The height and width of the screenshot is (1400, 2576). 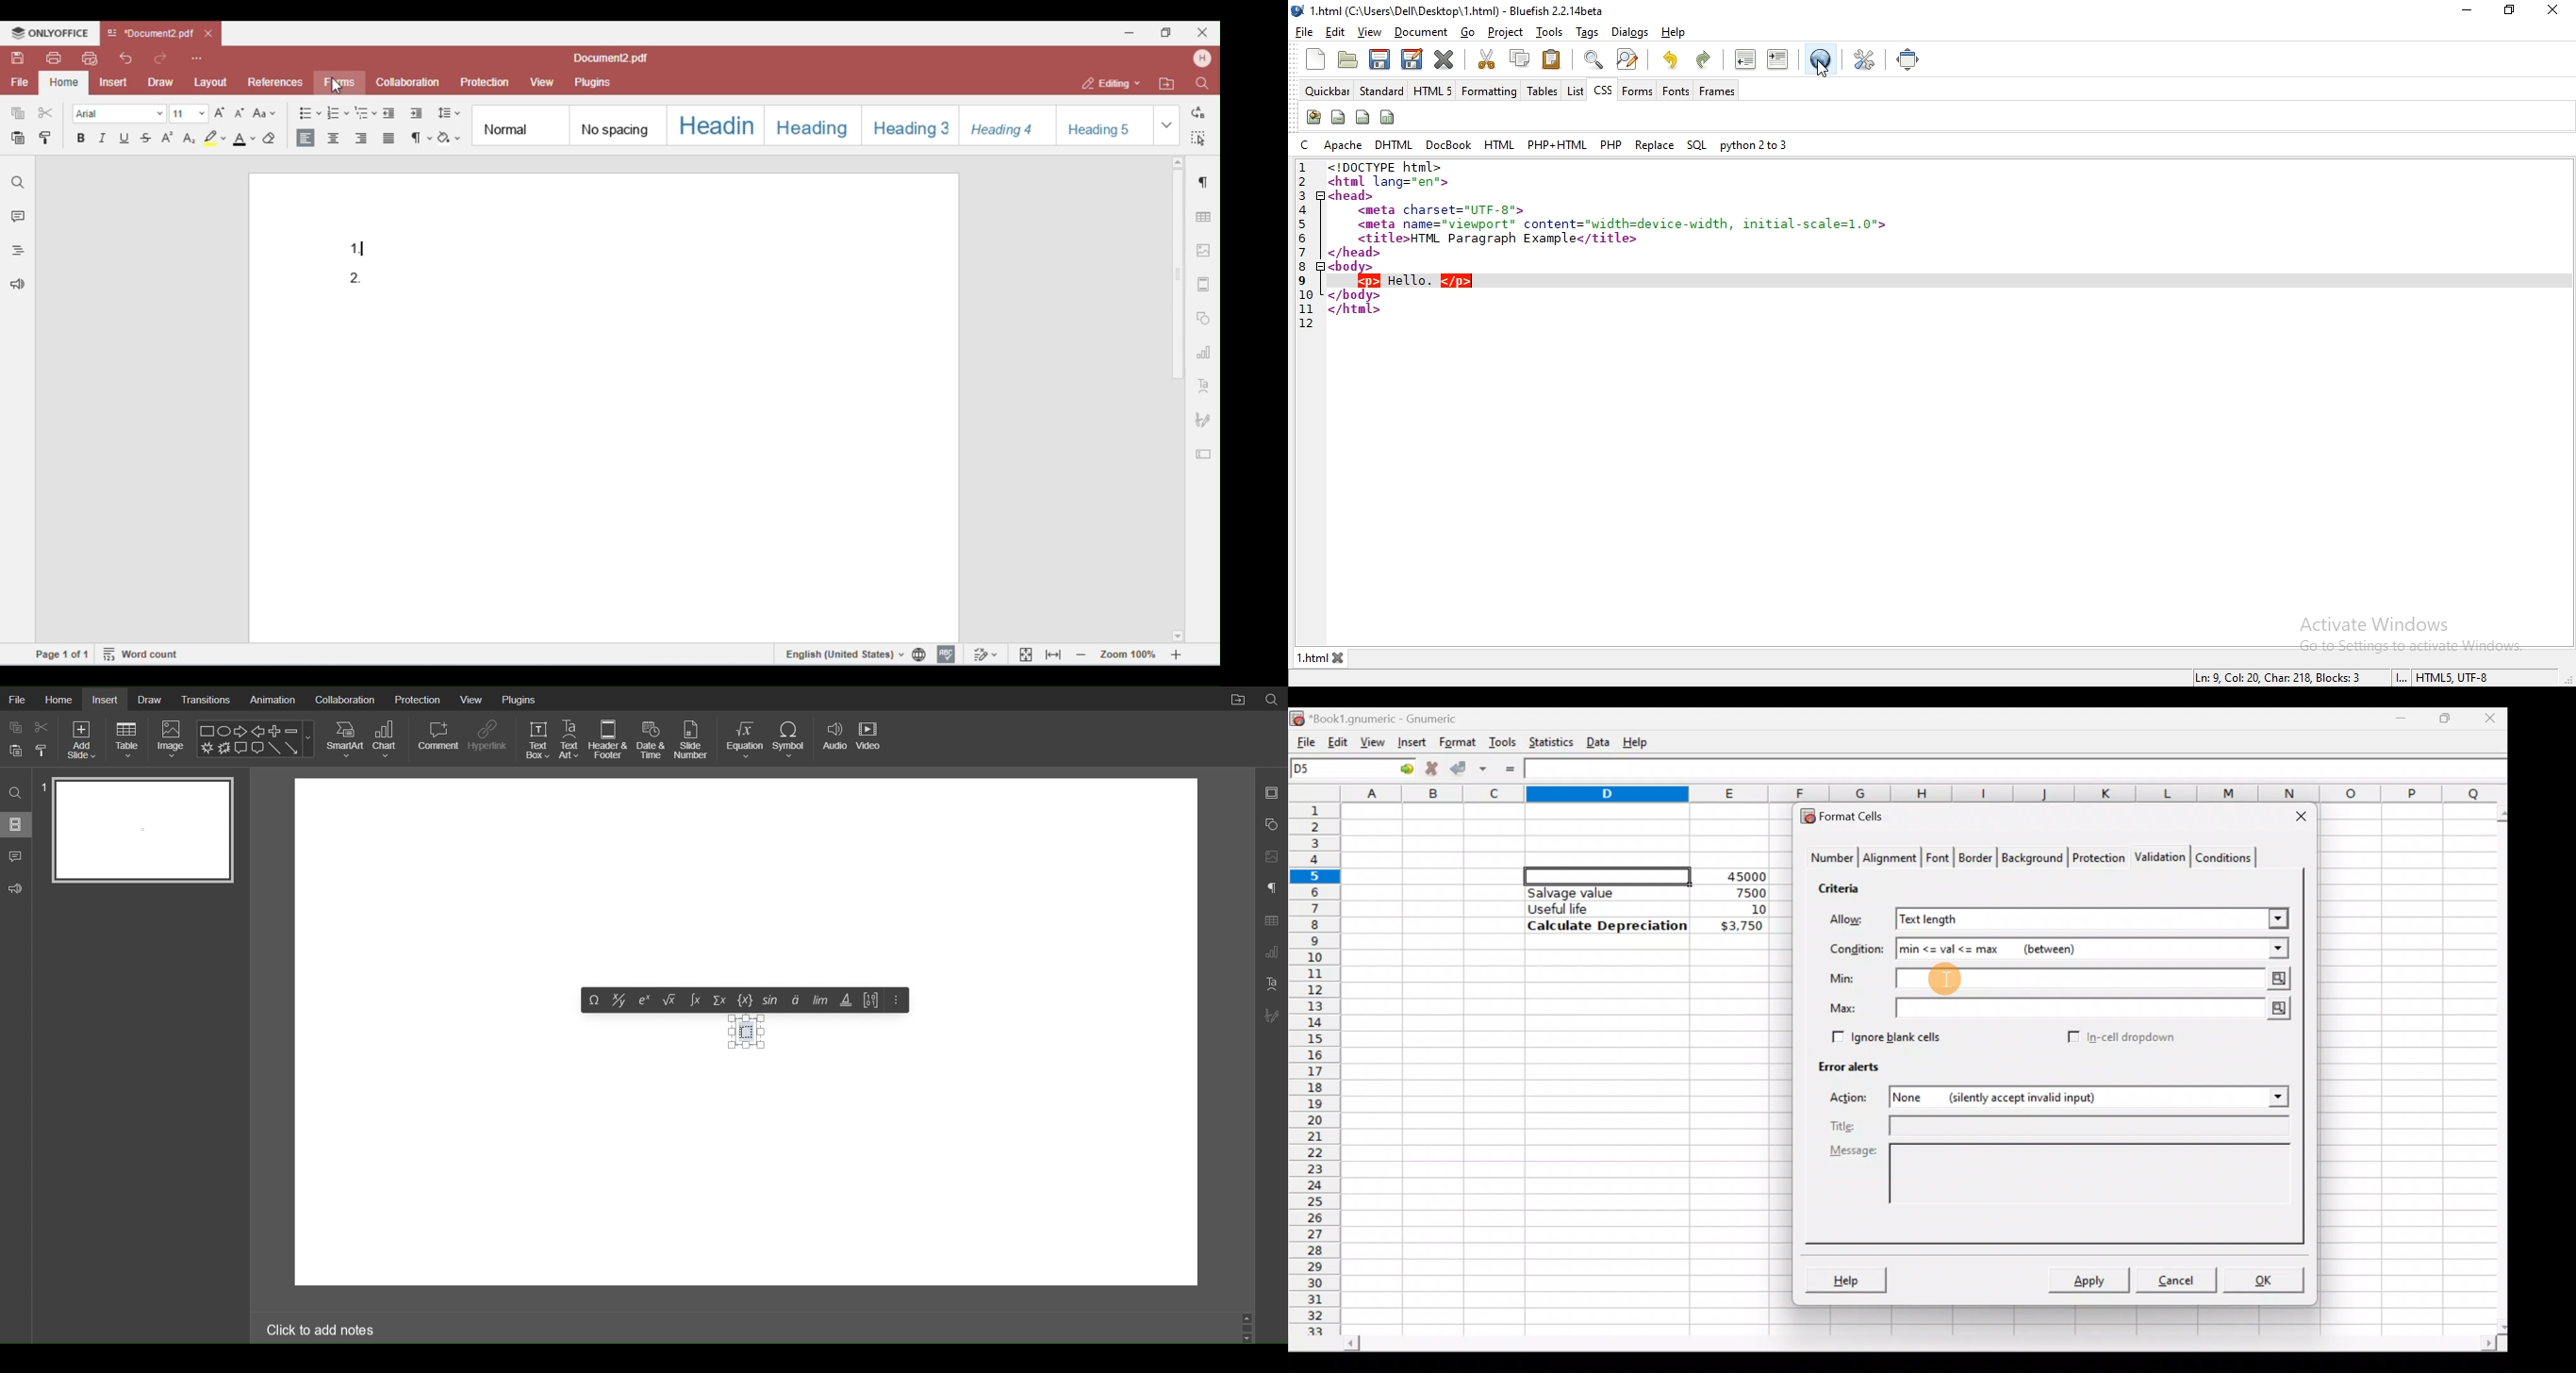 I want to click on Cancel, so click(x=2174, y=1279).